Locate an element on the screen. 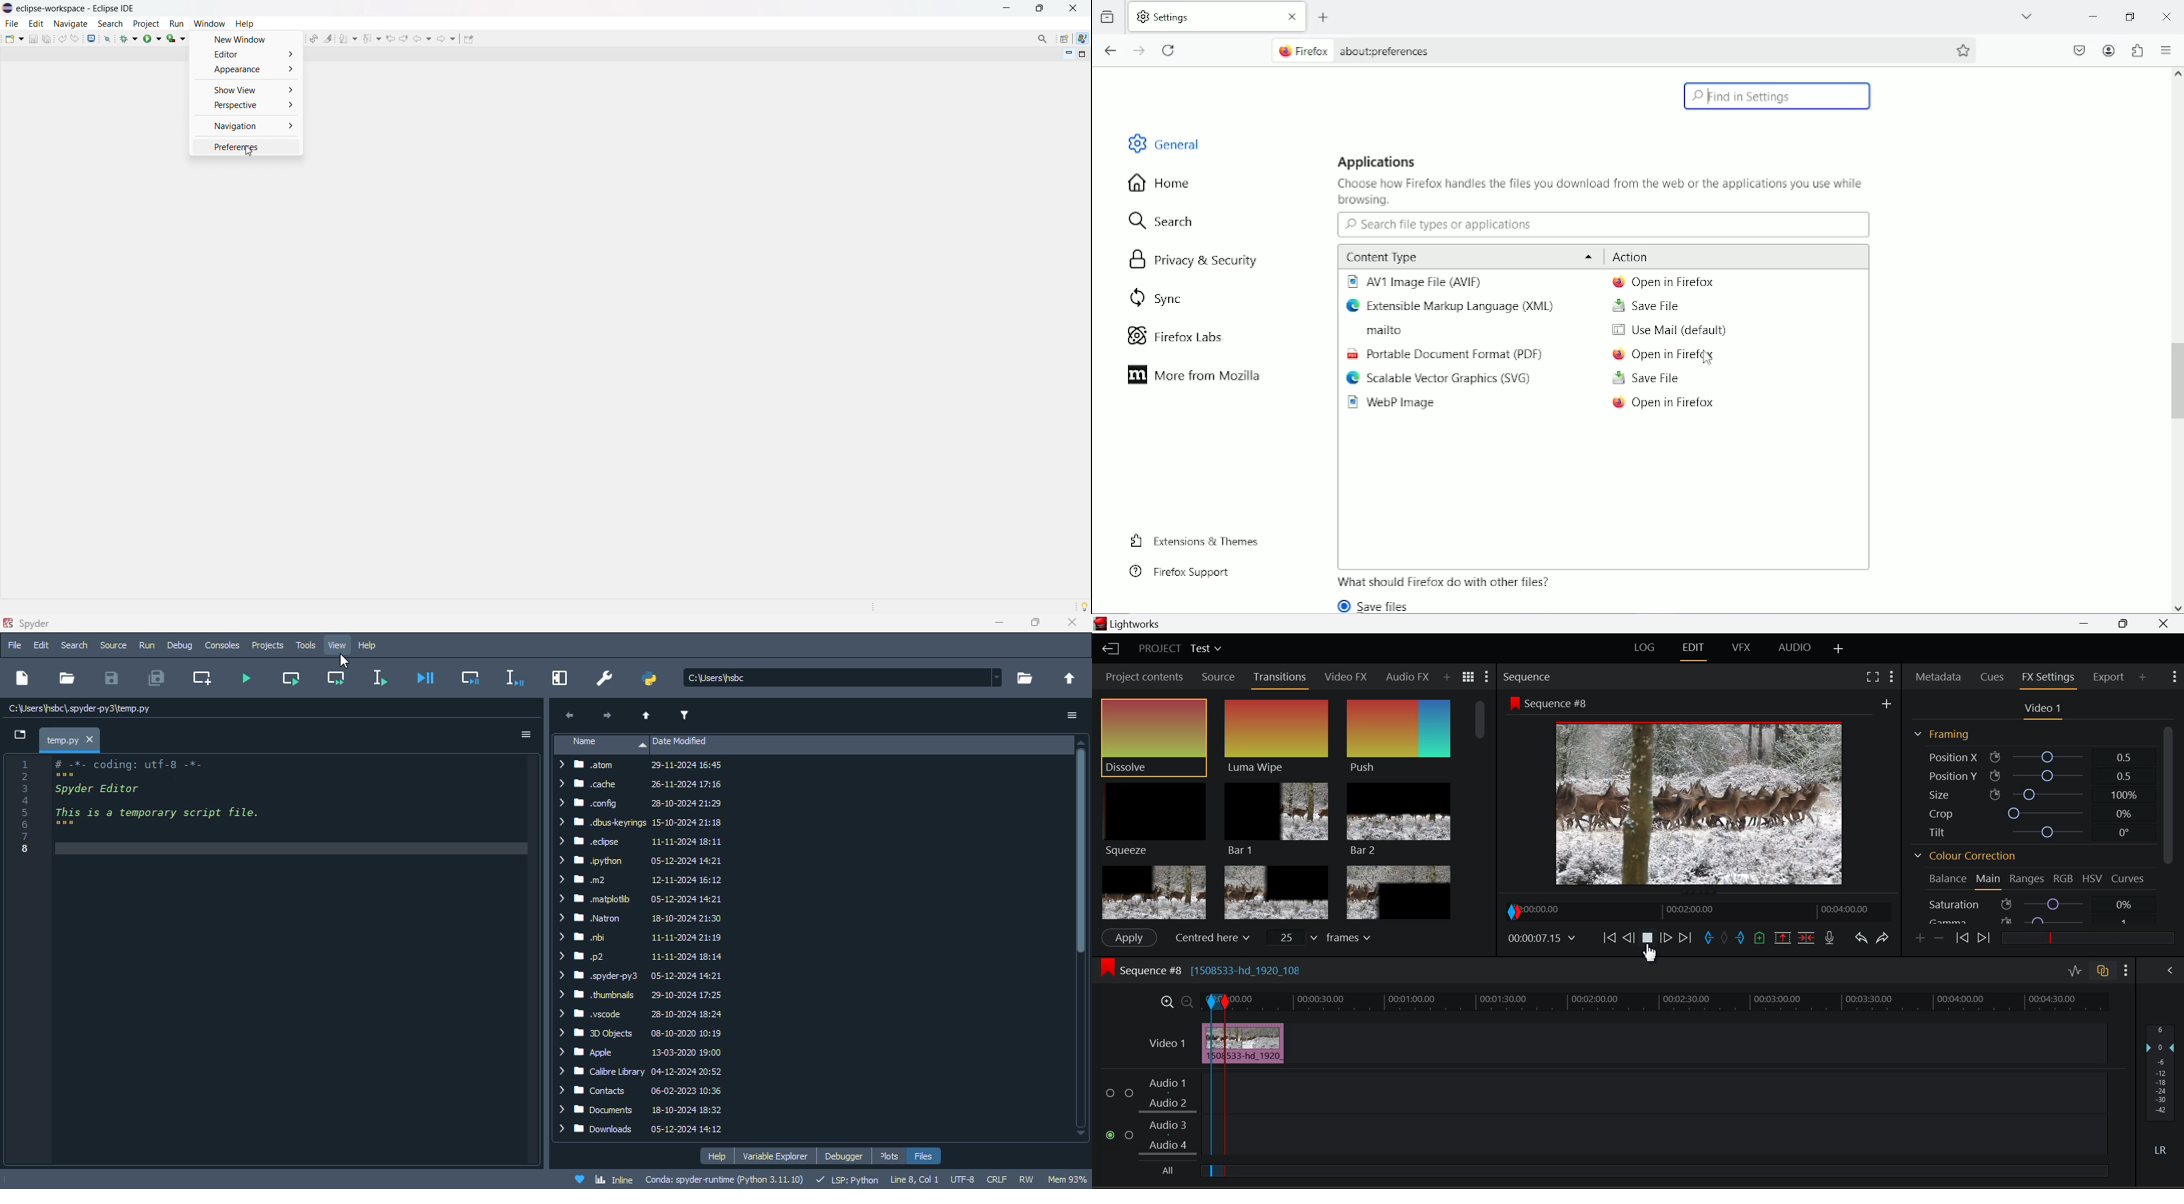  save all is located at coordinates (48, 38).